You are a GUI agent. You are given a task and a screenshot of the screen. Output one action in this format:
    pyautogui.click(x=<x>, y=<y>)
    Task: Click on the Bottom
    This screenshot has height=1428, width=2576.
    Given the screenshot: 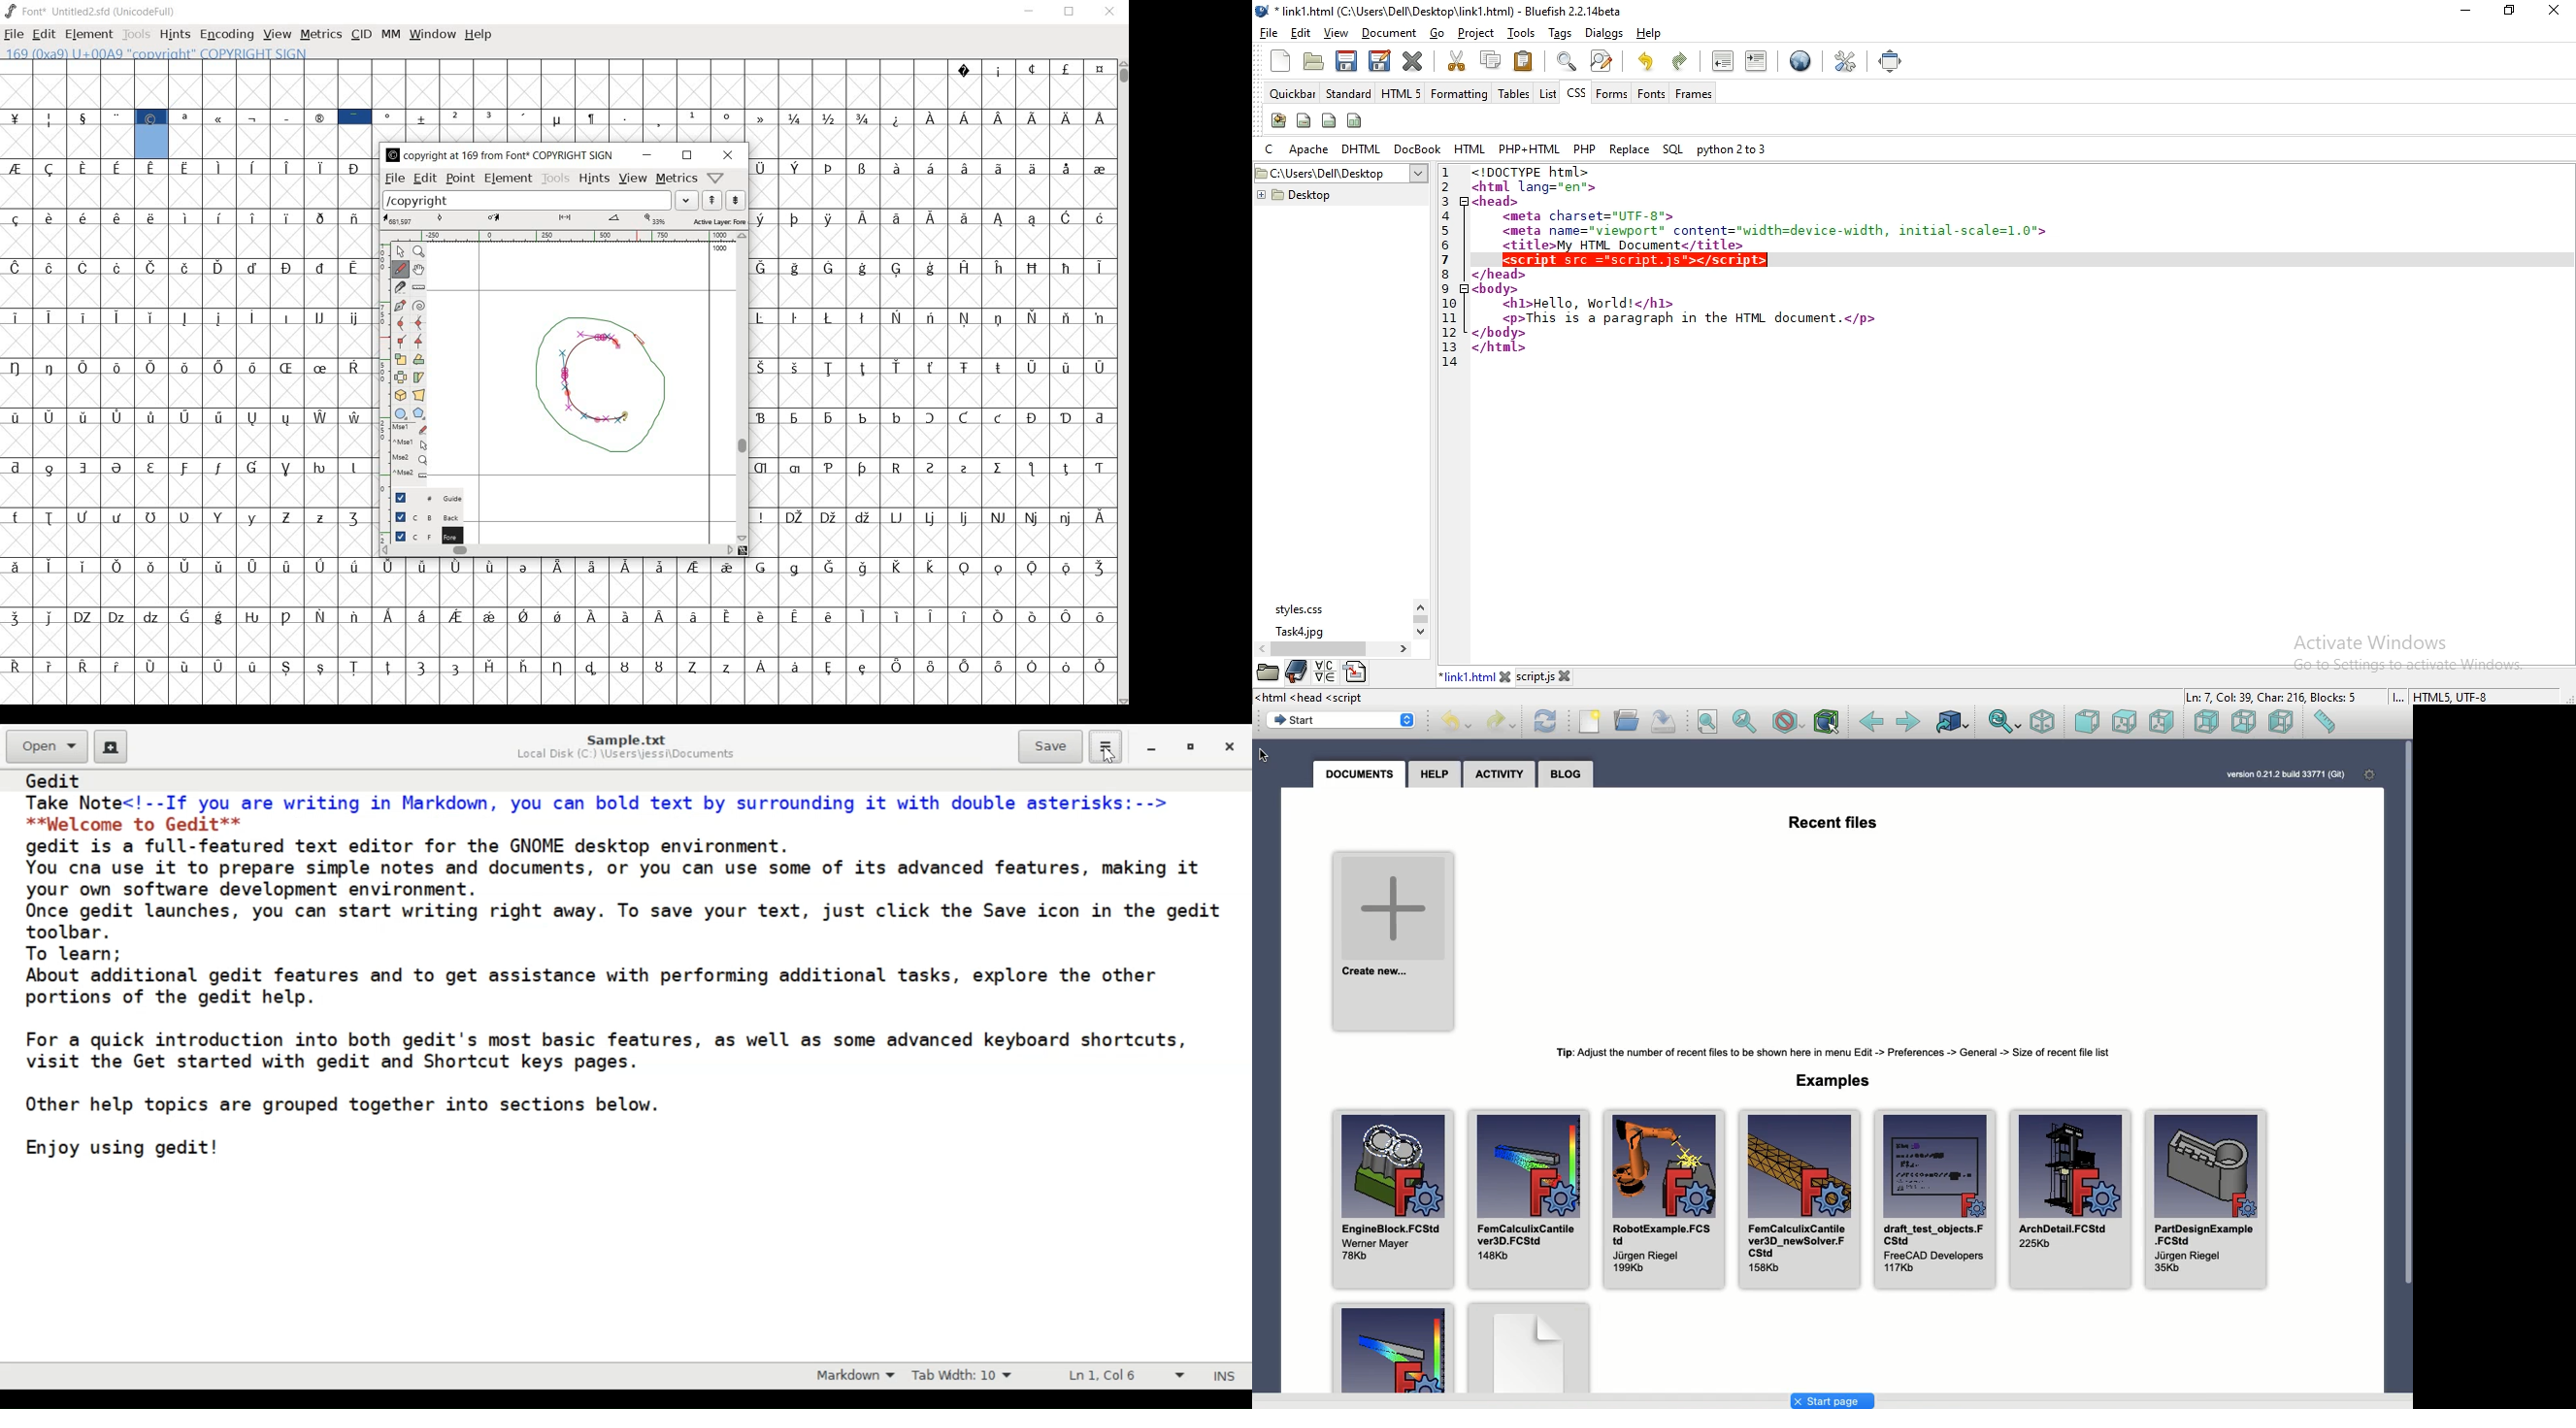 What is the action you would take?
    pyautogui.click(x=2245, y=722)
    